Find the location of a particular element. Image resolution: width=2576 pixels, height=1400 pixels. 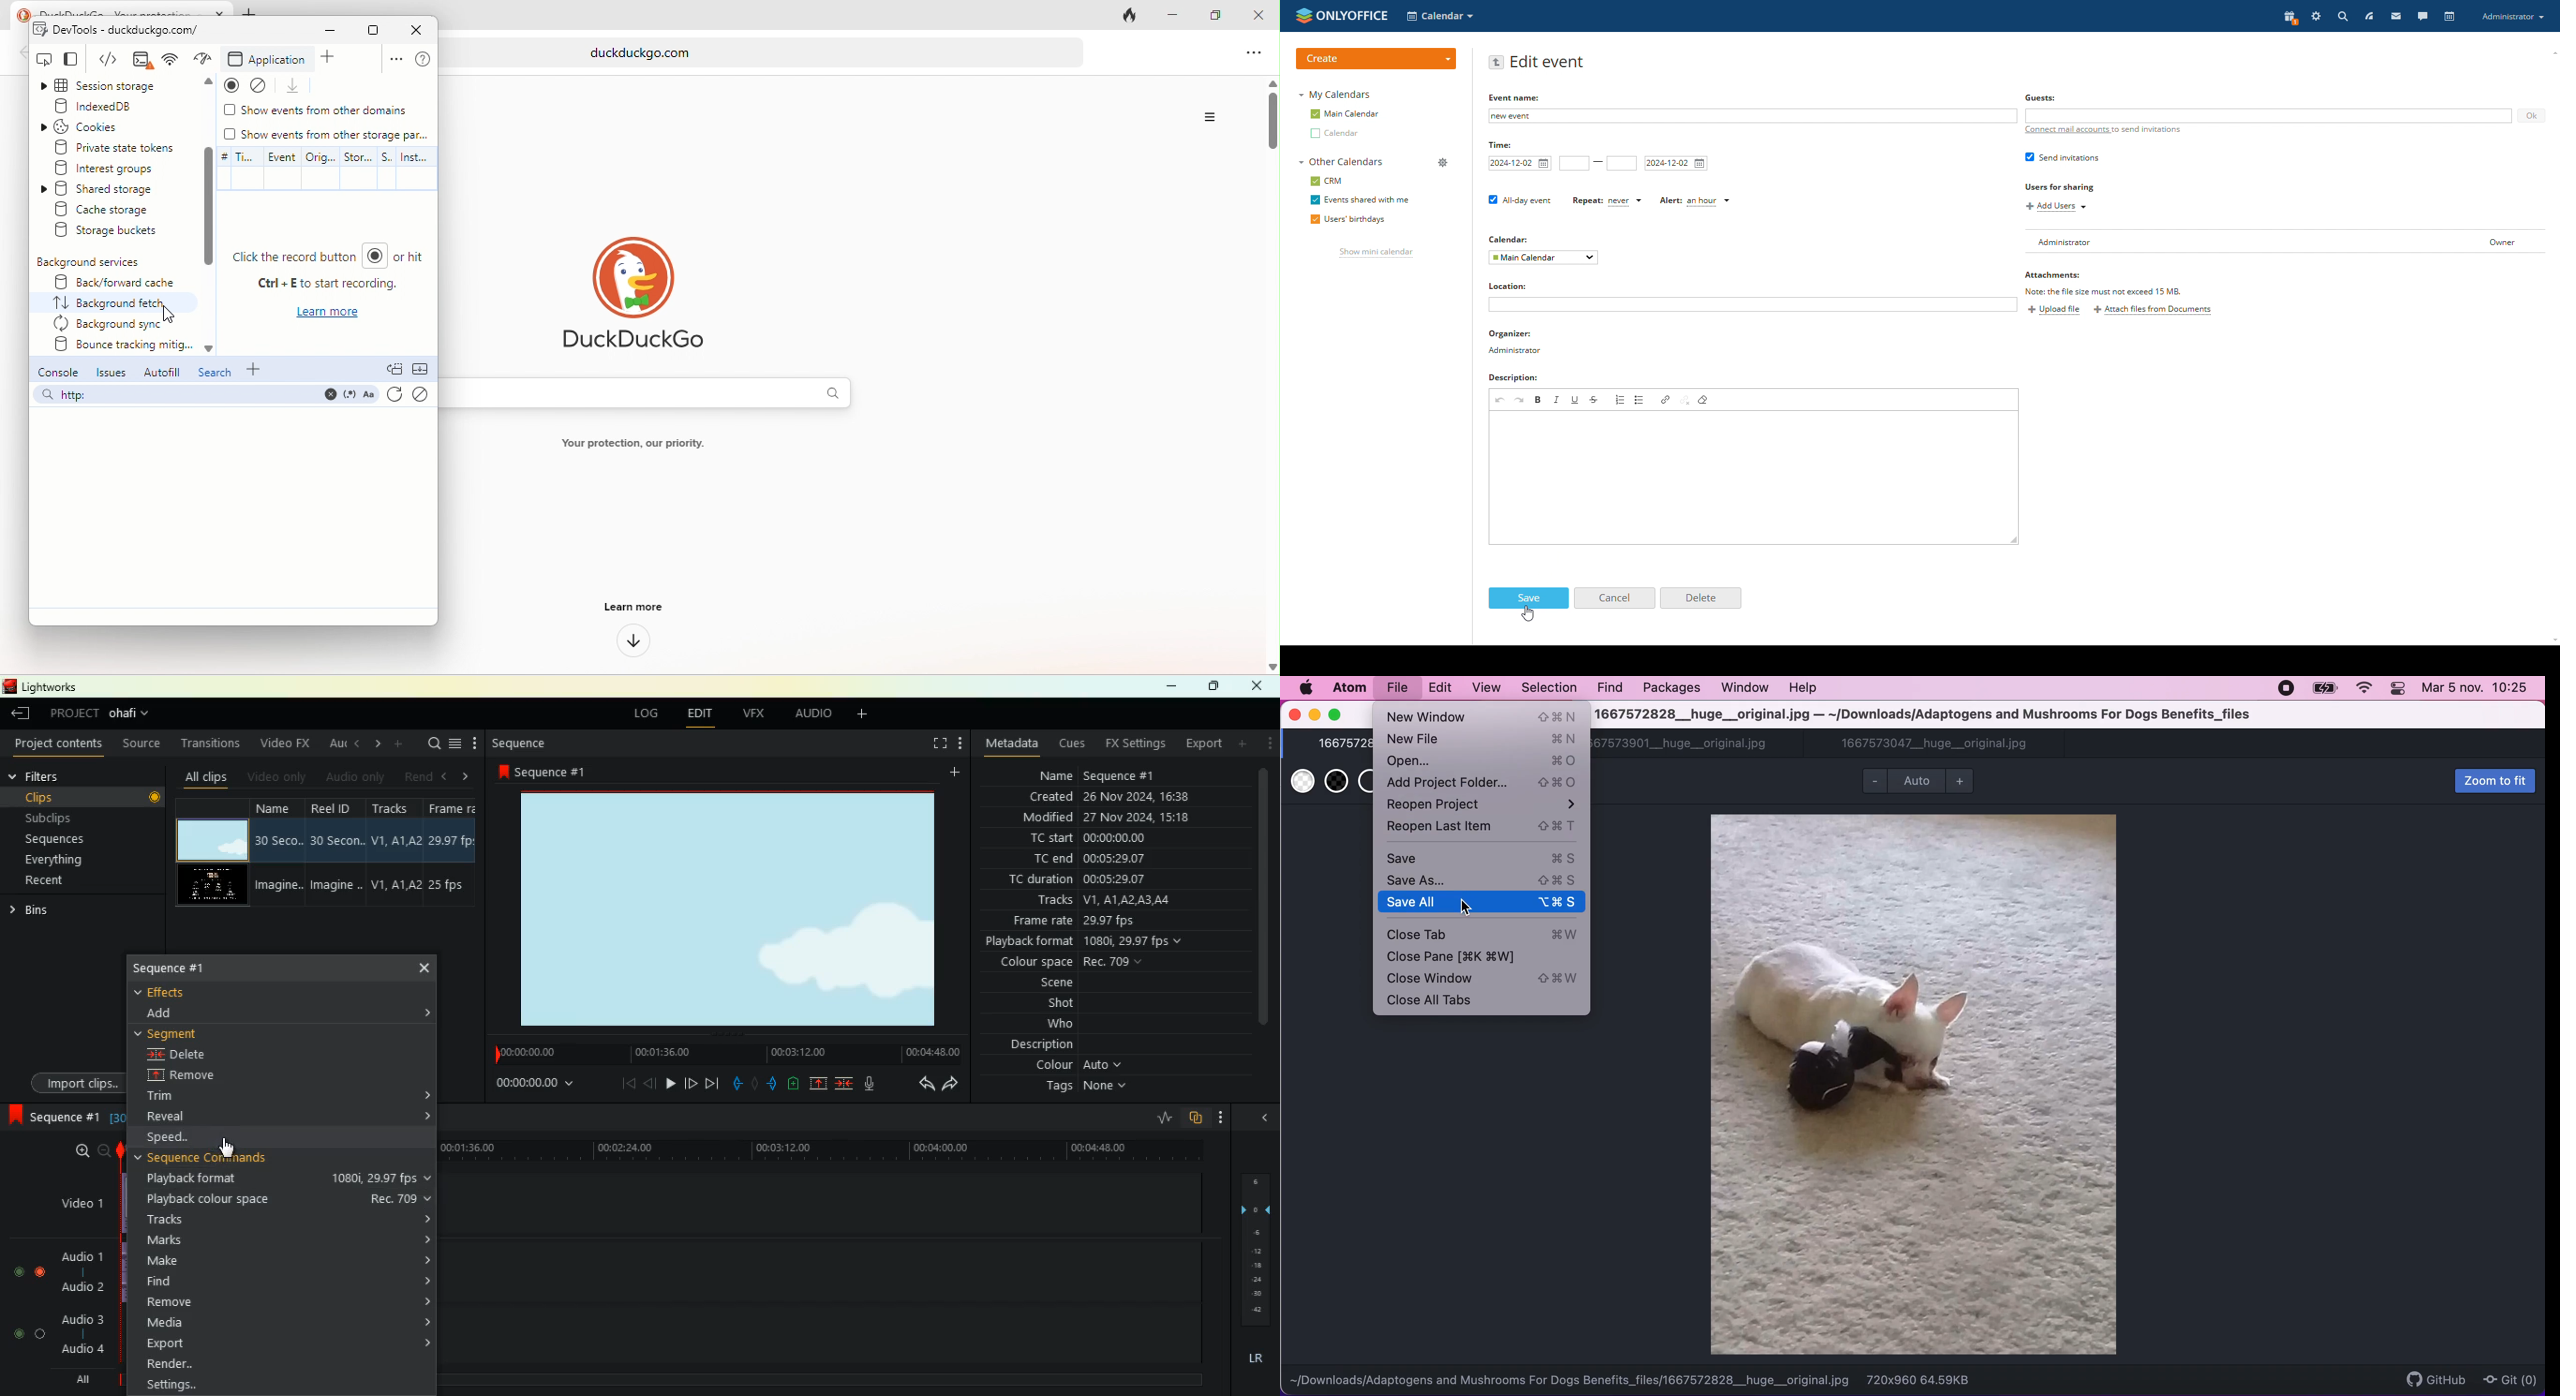

maximize is located at coordinates (372, 30).